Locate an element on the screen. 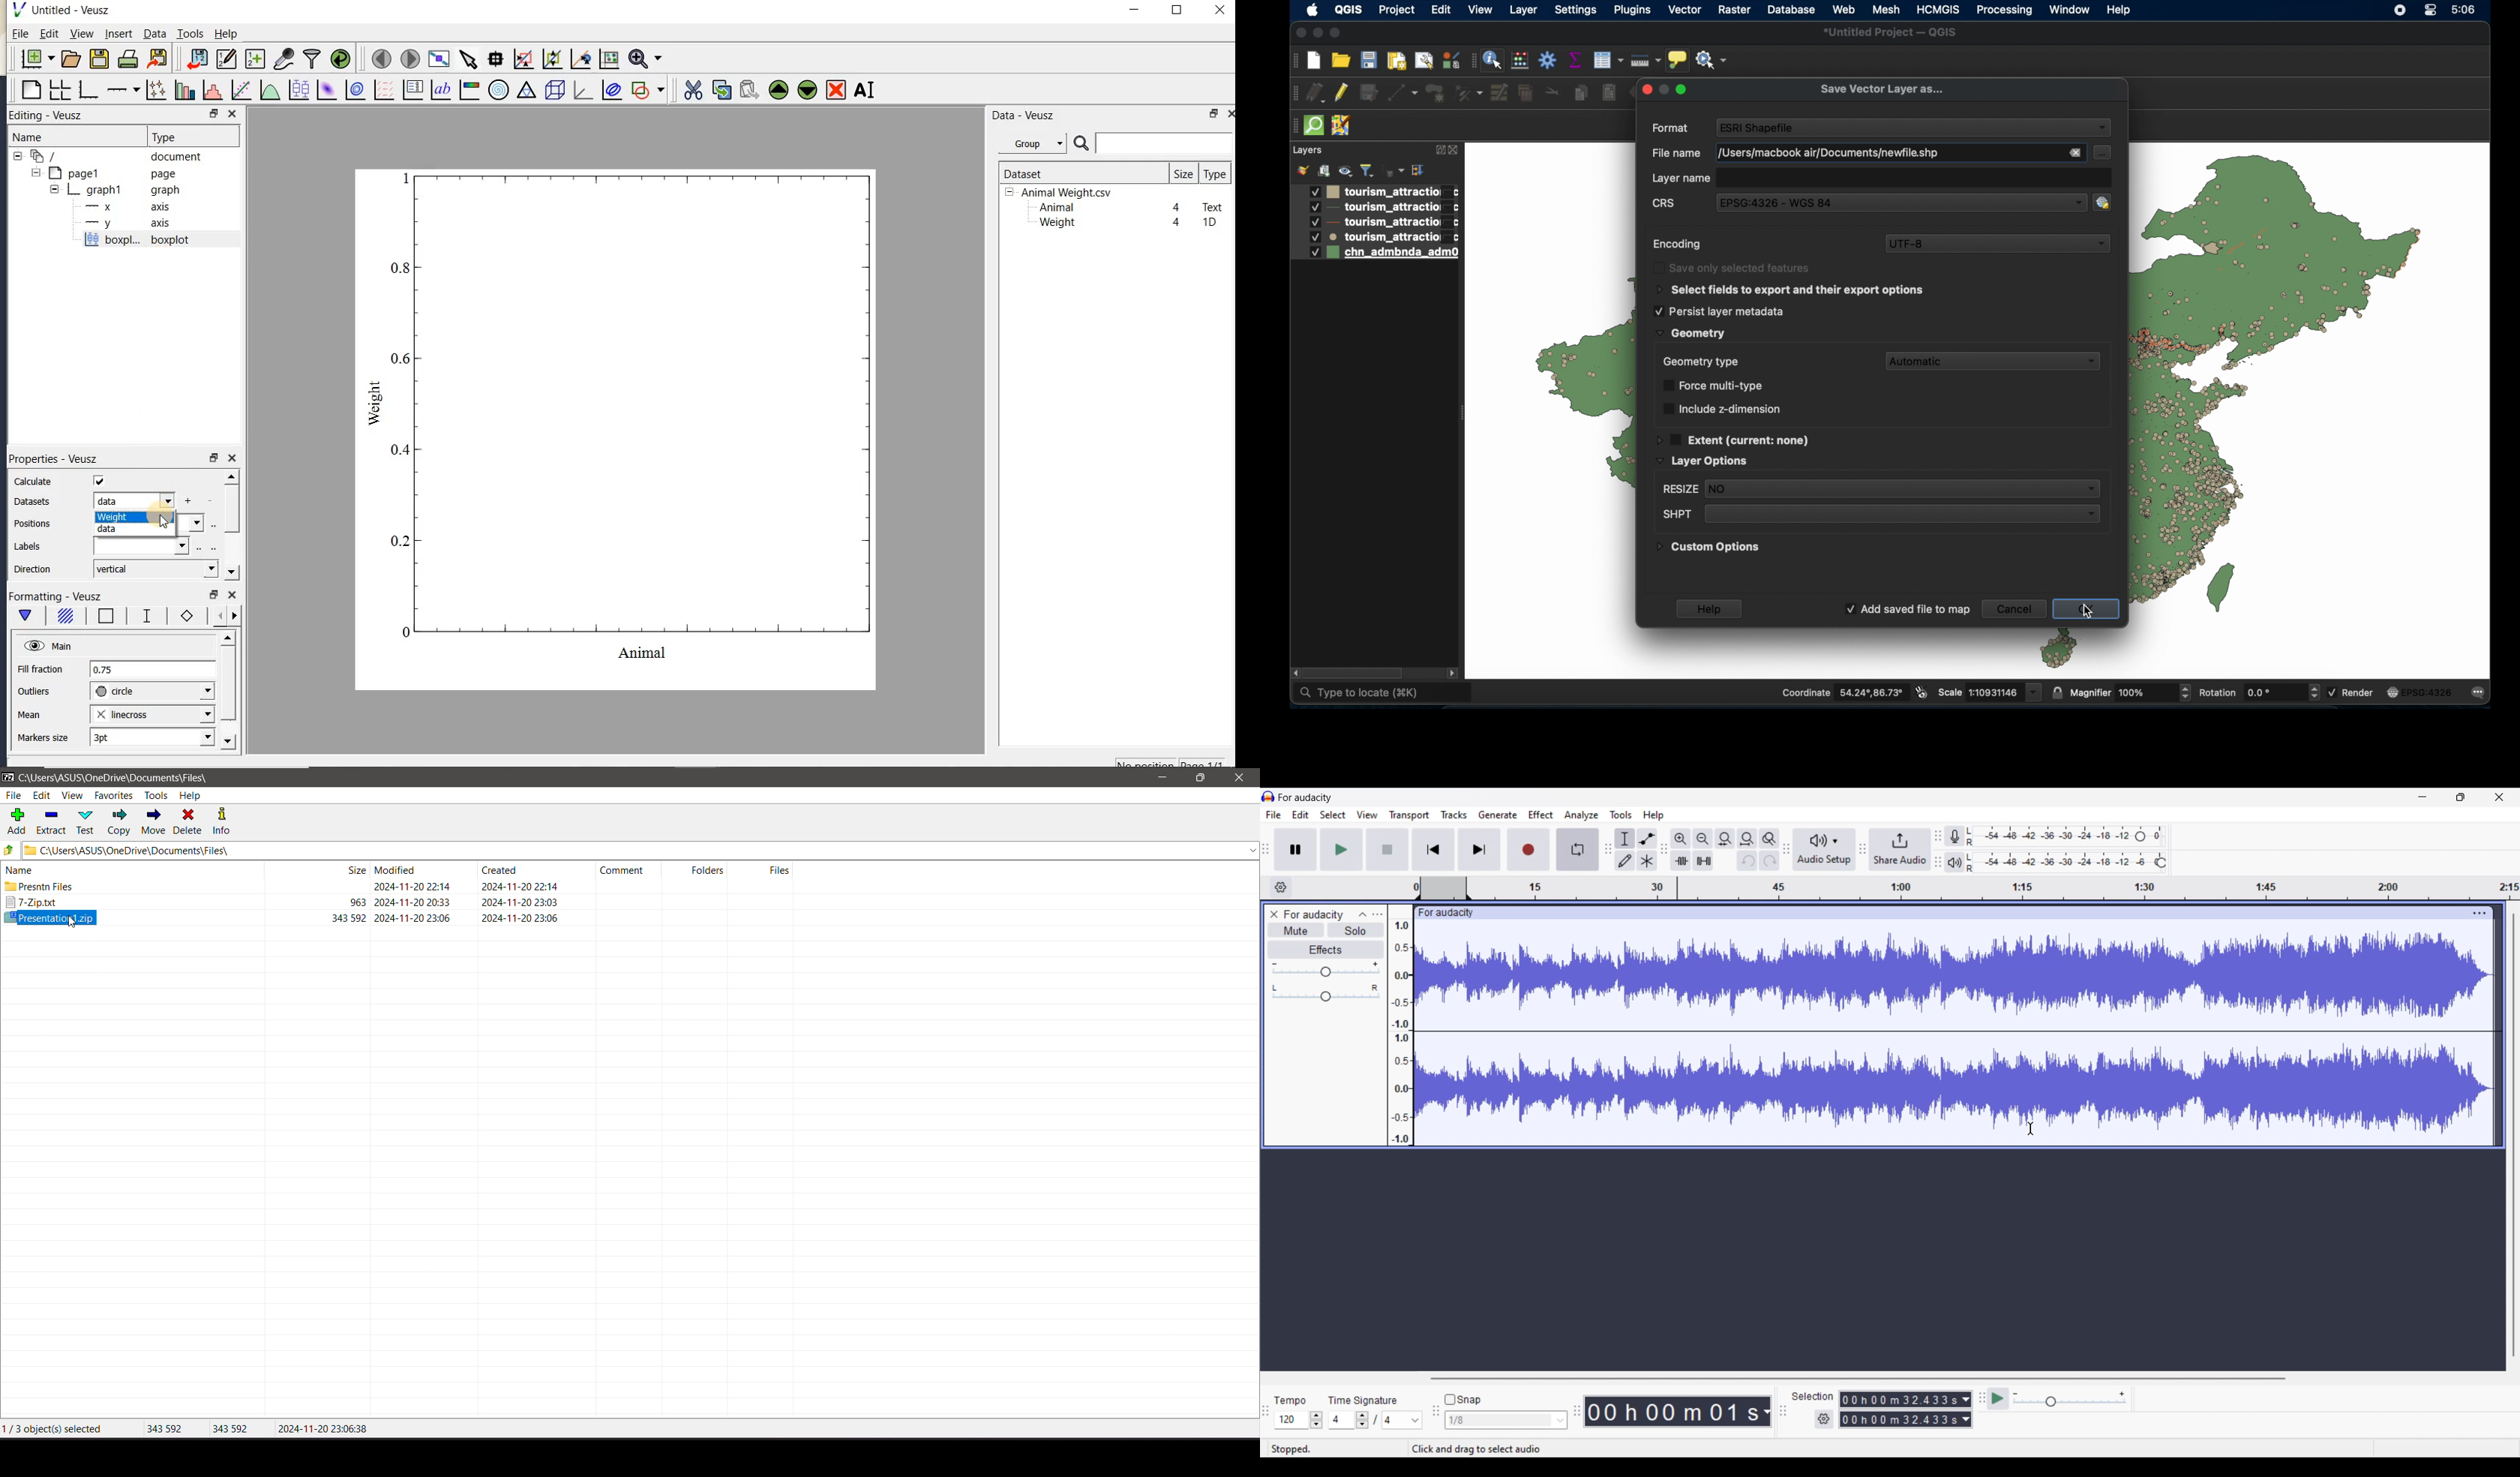 Image resolution: width=2520 pixels, height=1484 pixels. 3d scene is located at coordinates (553, 90).